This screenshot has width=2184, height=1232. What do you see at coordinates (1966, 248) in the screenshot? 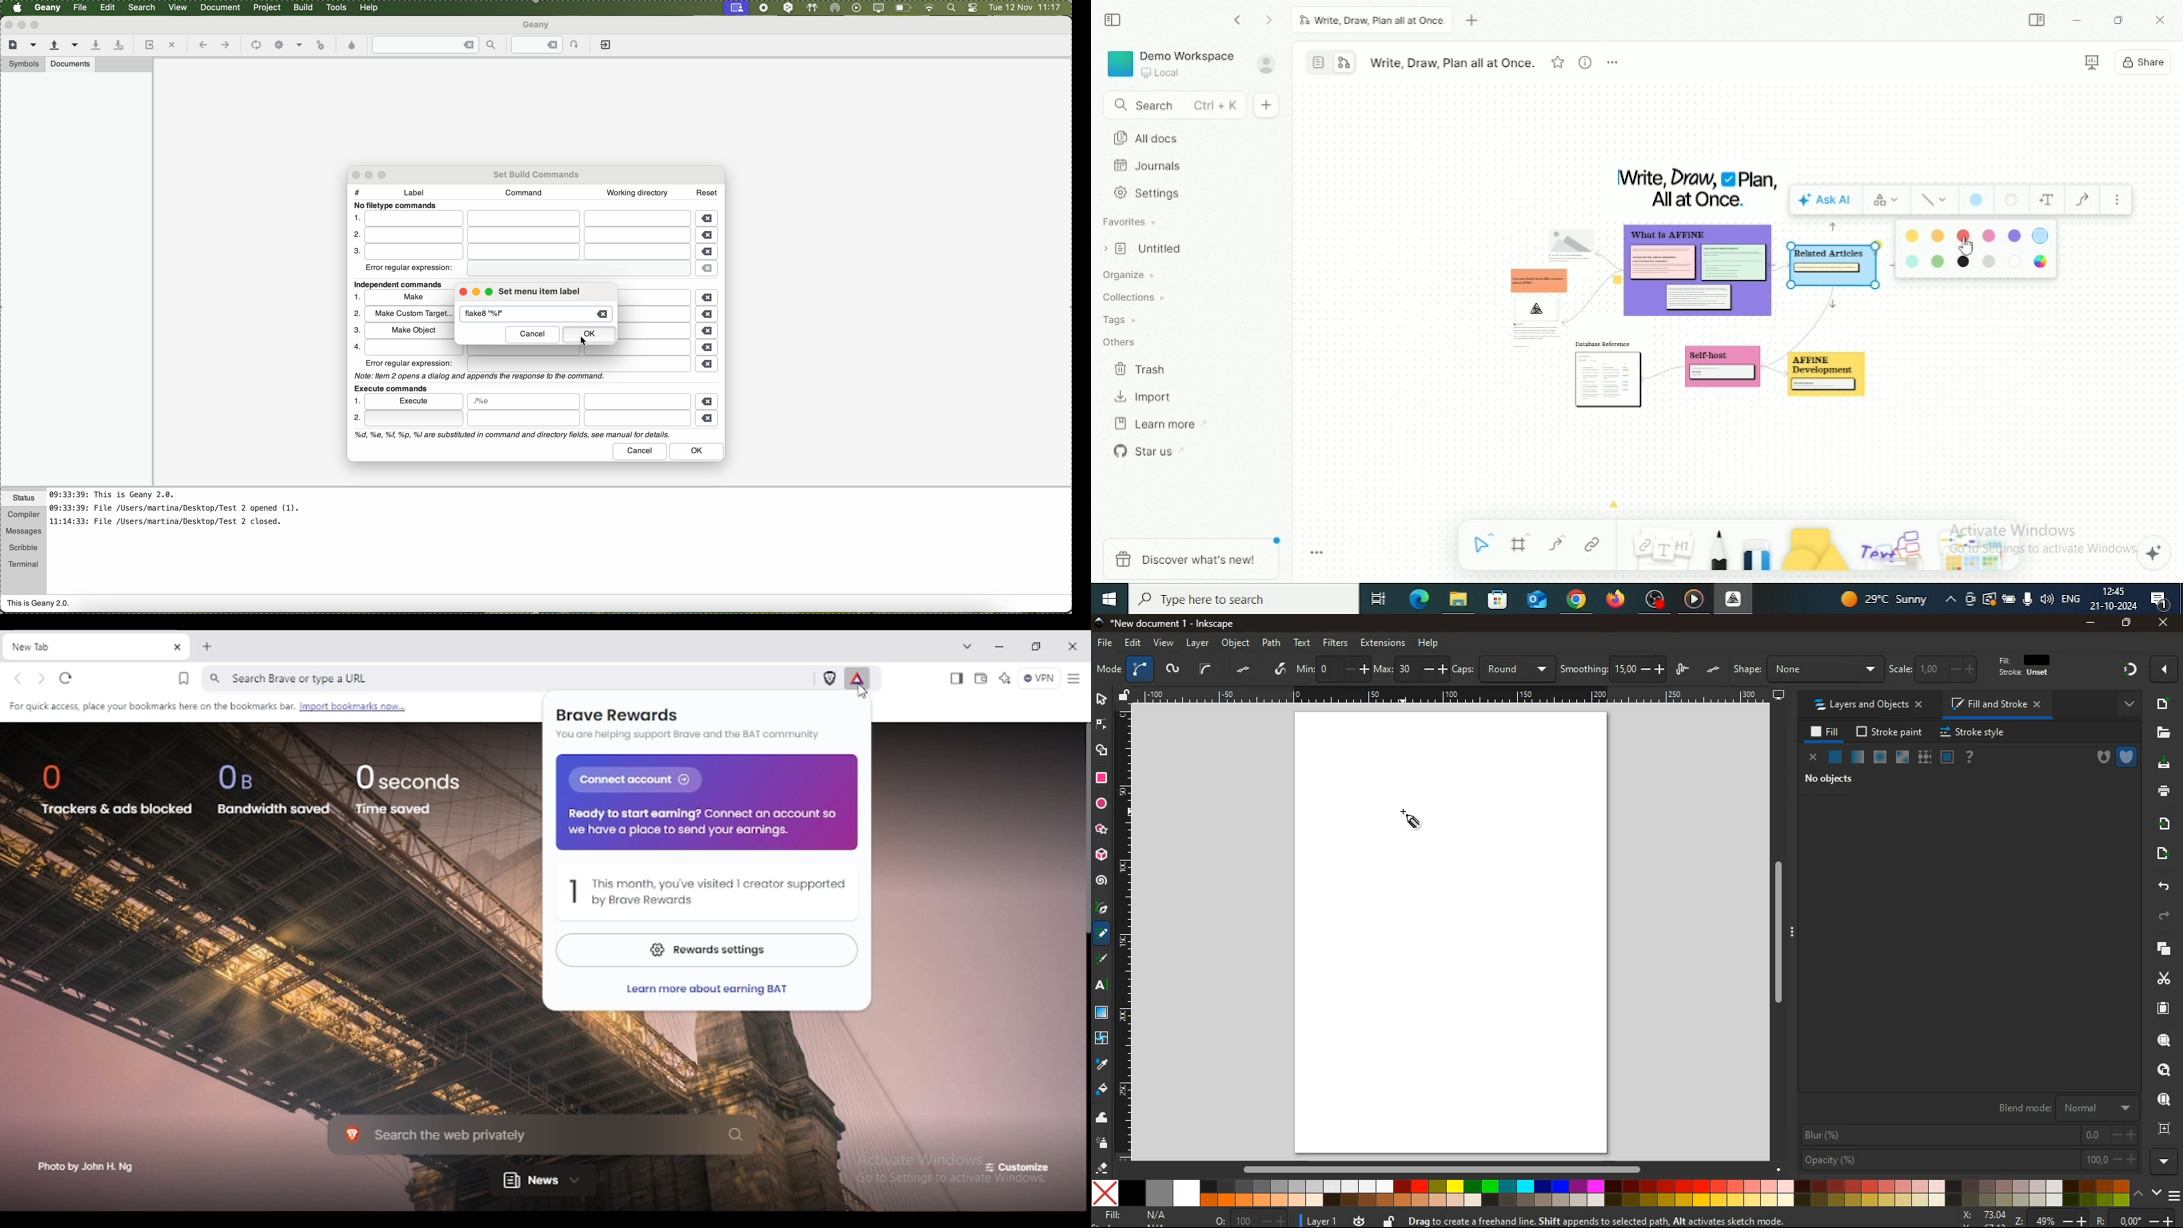
I see `Cursor` at bounding box center [1966, 248].